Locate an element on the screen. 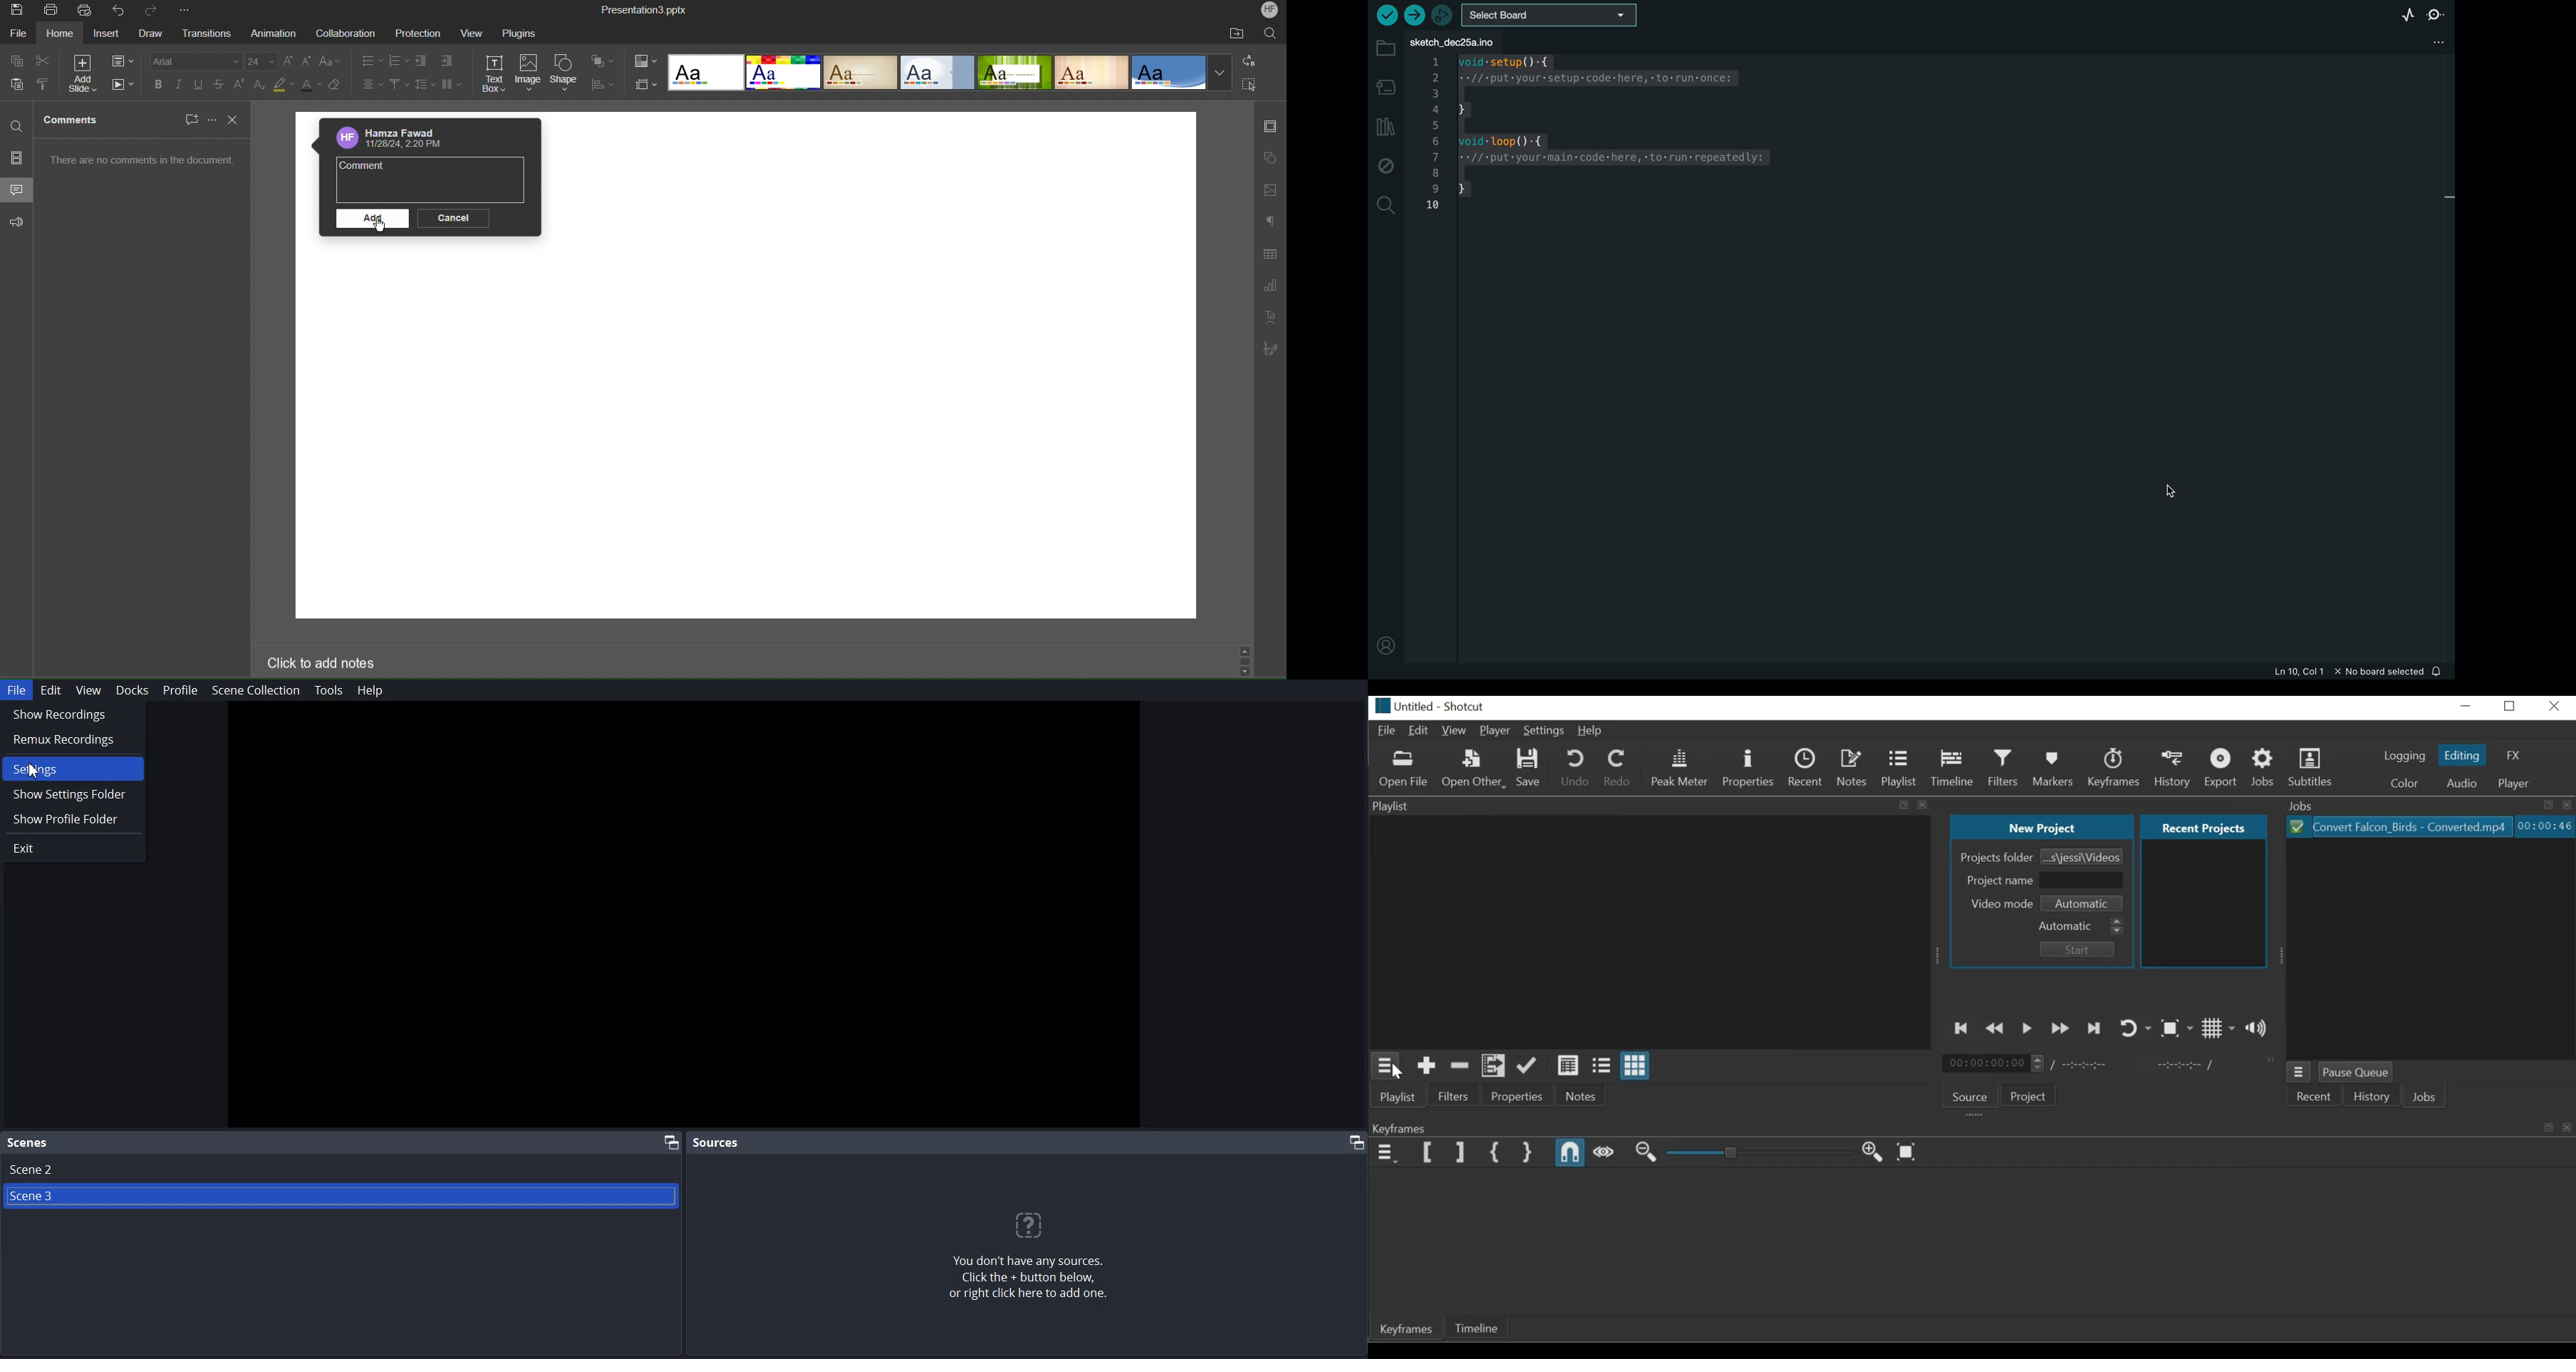  Subscript is located at coordinates (261, 85).